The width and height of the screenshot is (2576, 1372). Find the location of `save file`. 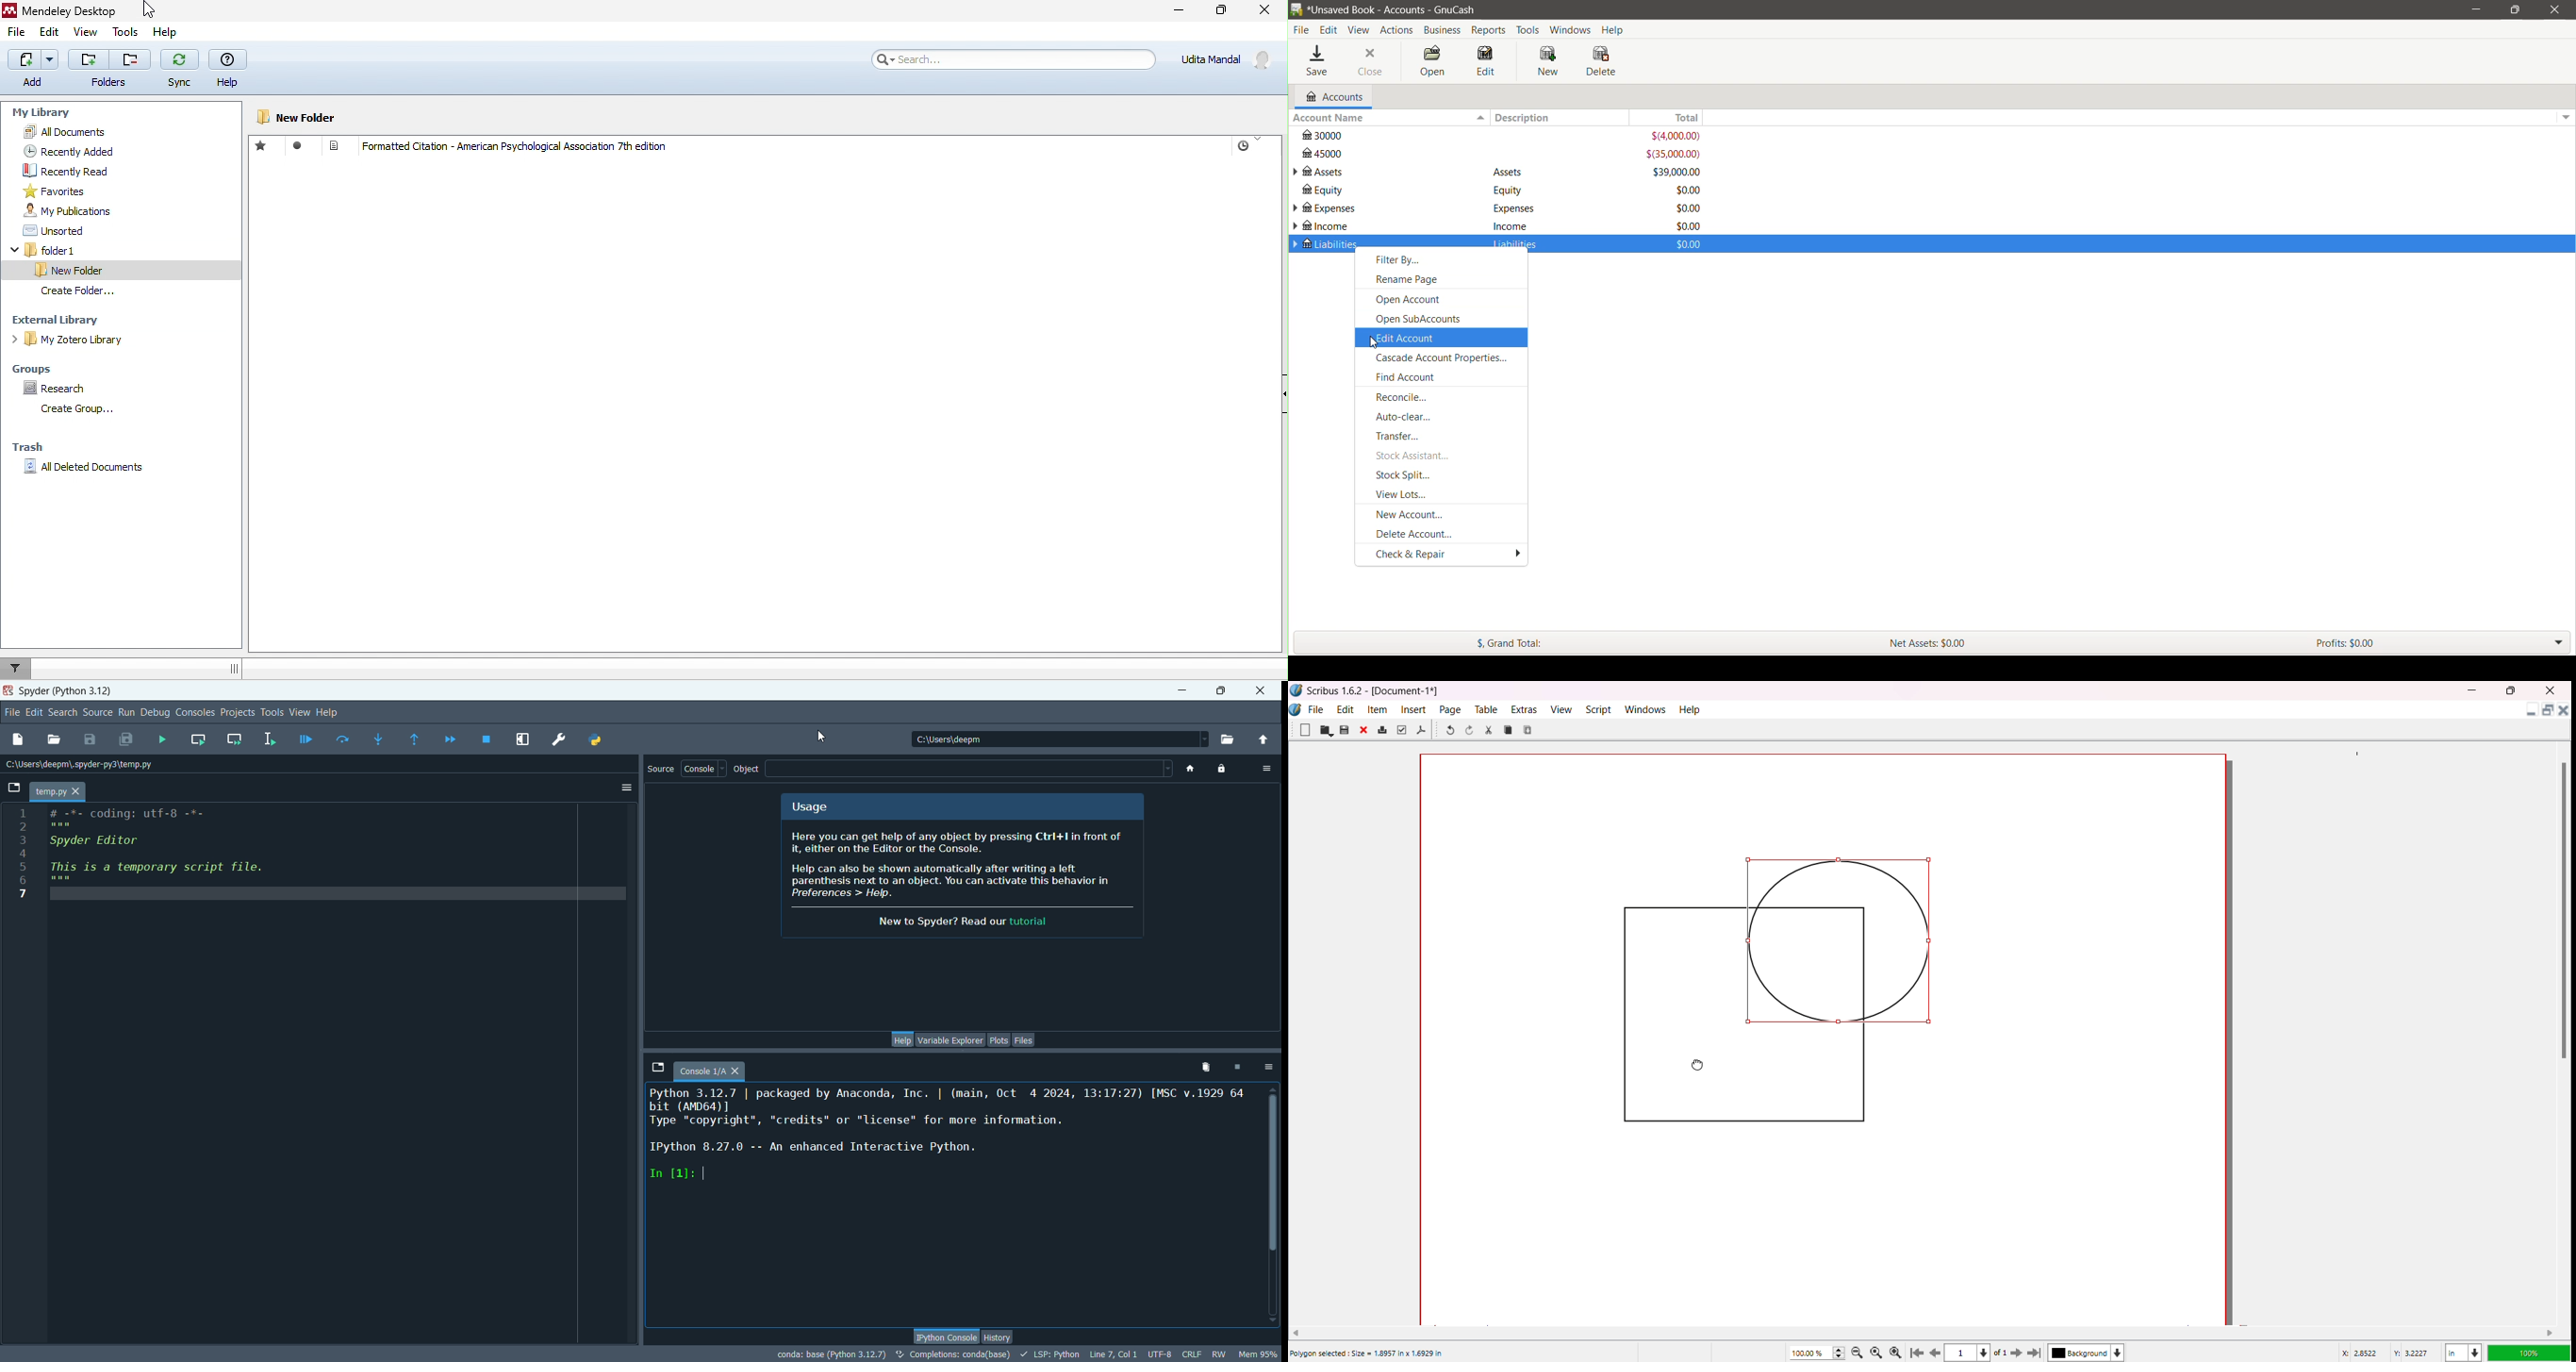

save file is located at coordinates (89, 738).